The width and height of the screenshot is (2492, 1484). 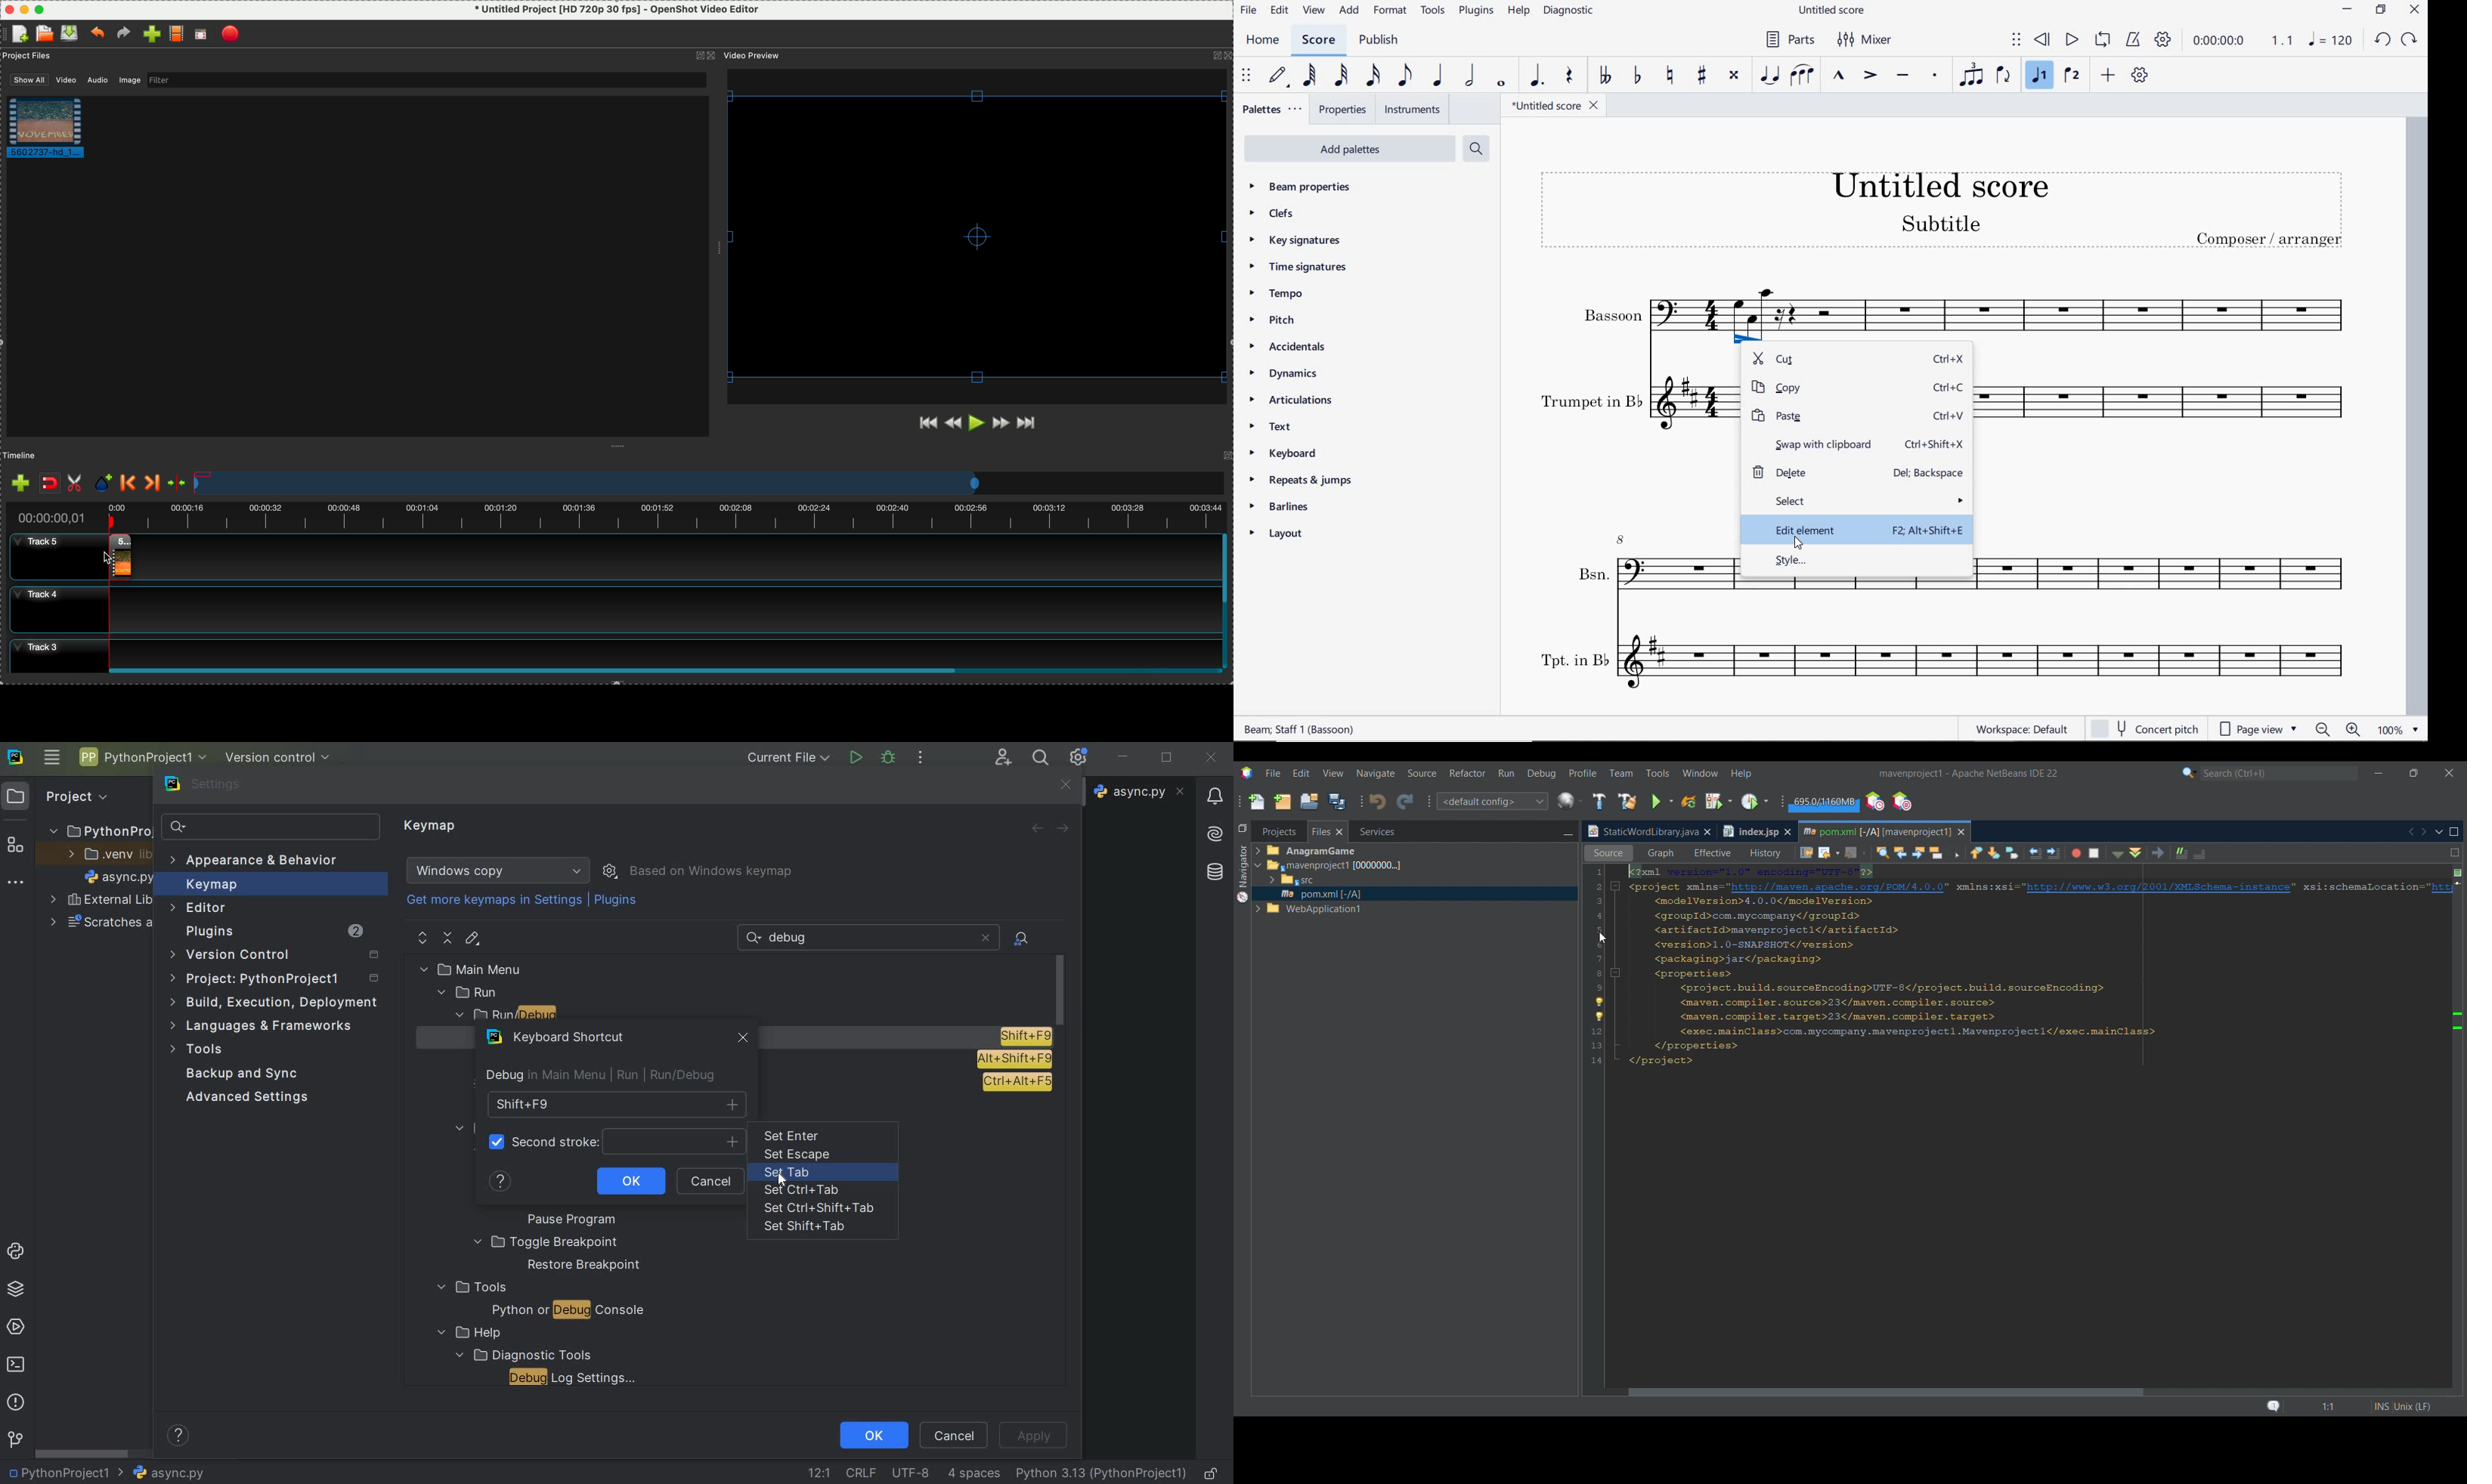 What do you see at coordinates (2383, 41) in the screenshot?
I see `UNDO` at bounding box center [2383, 41].